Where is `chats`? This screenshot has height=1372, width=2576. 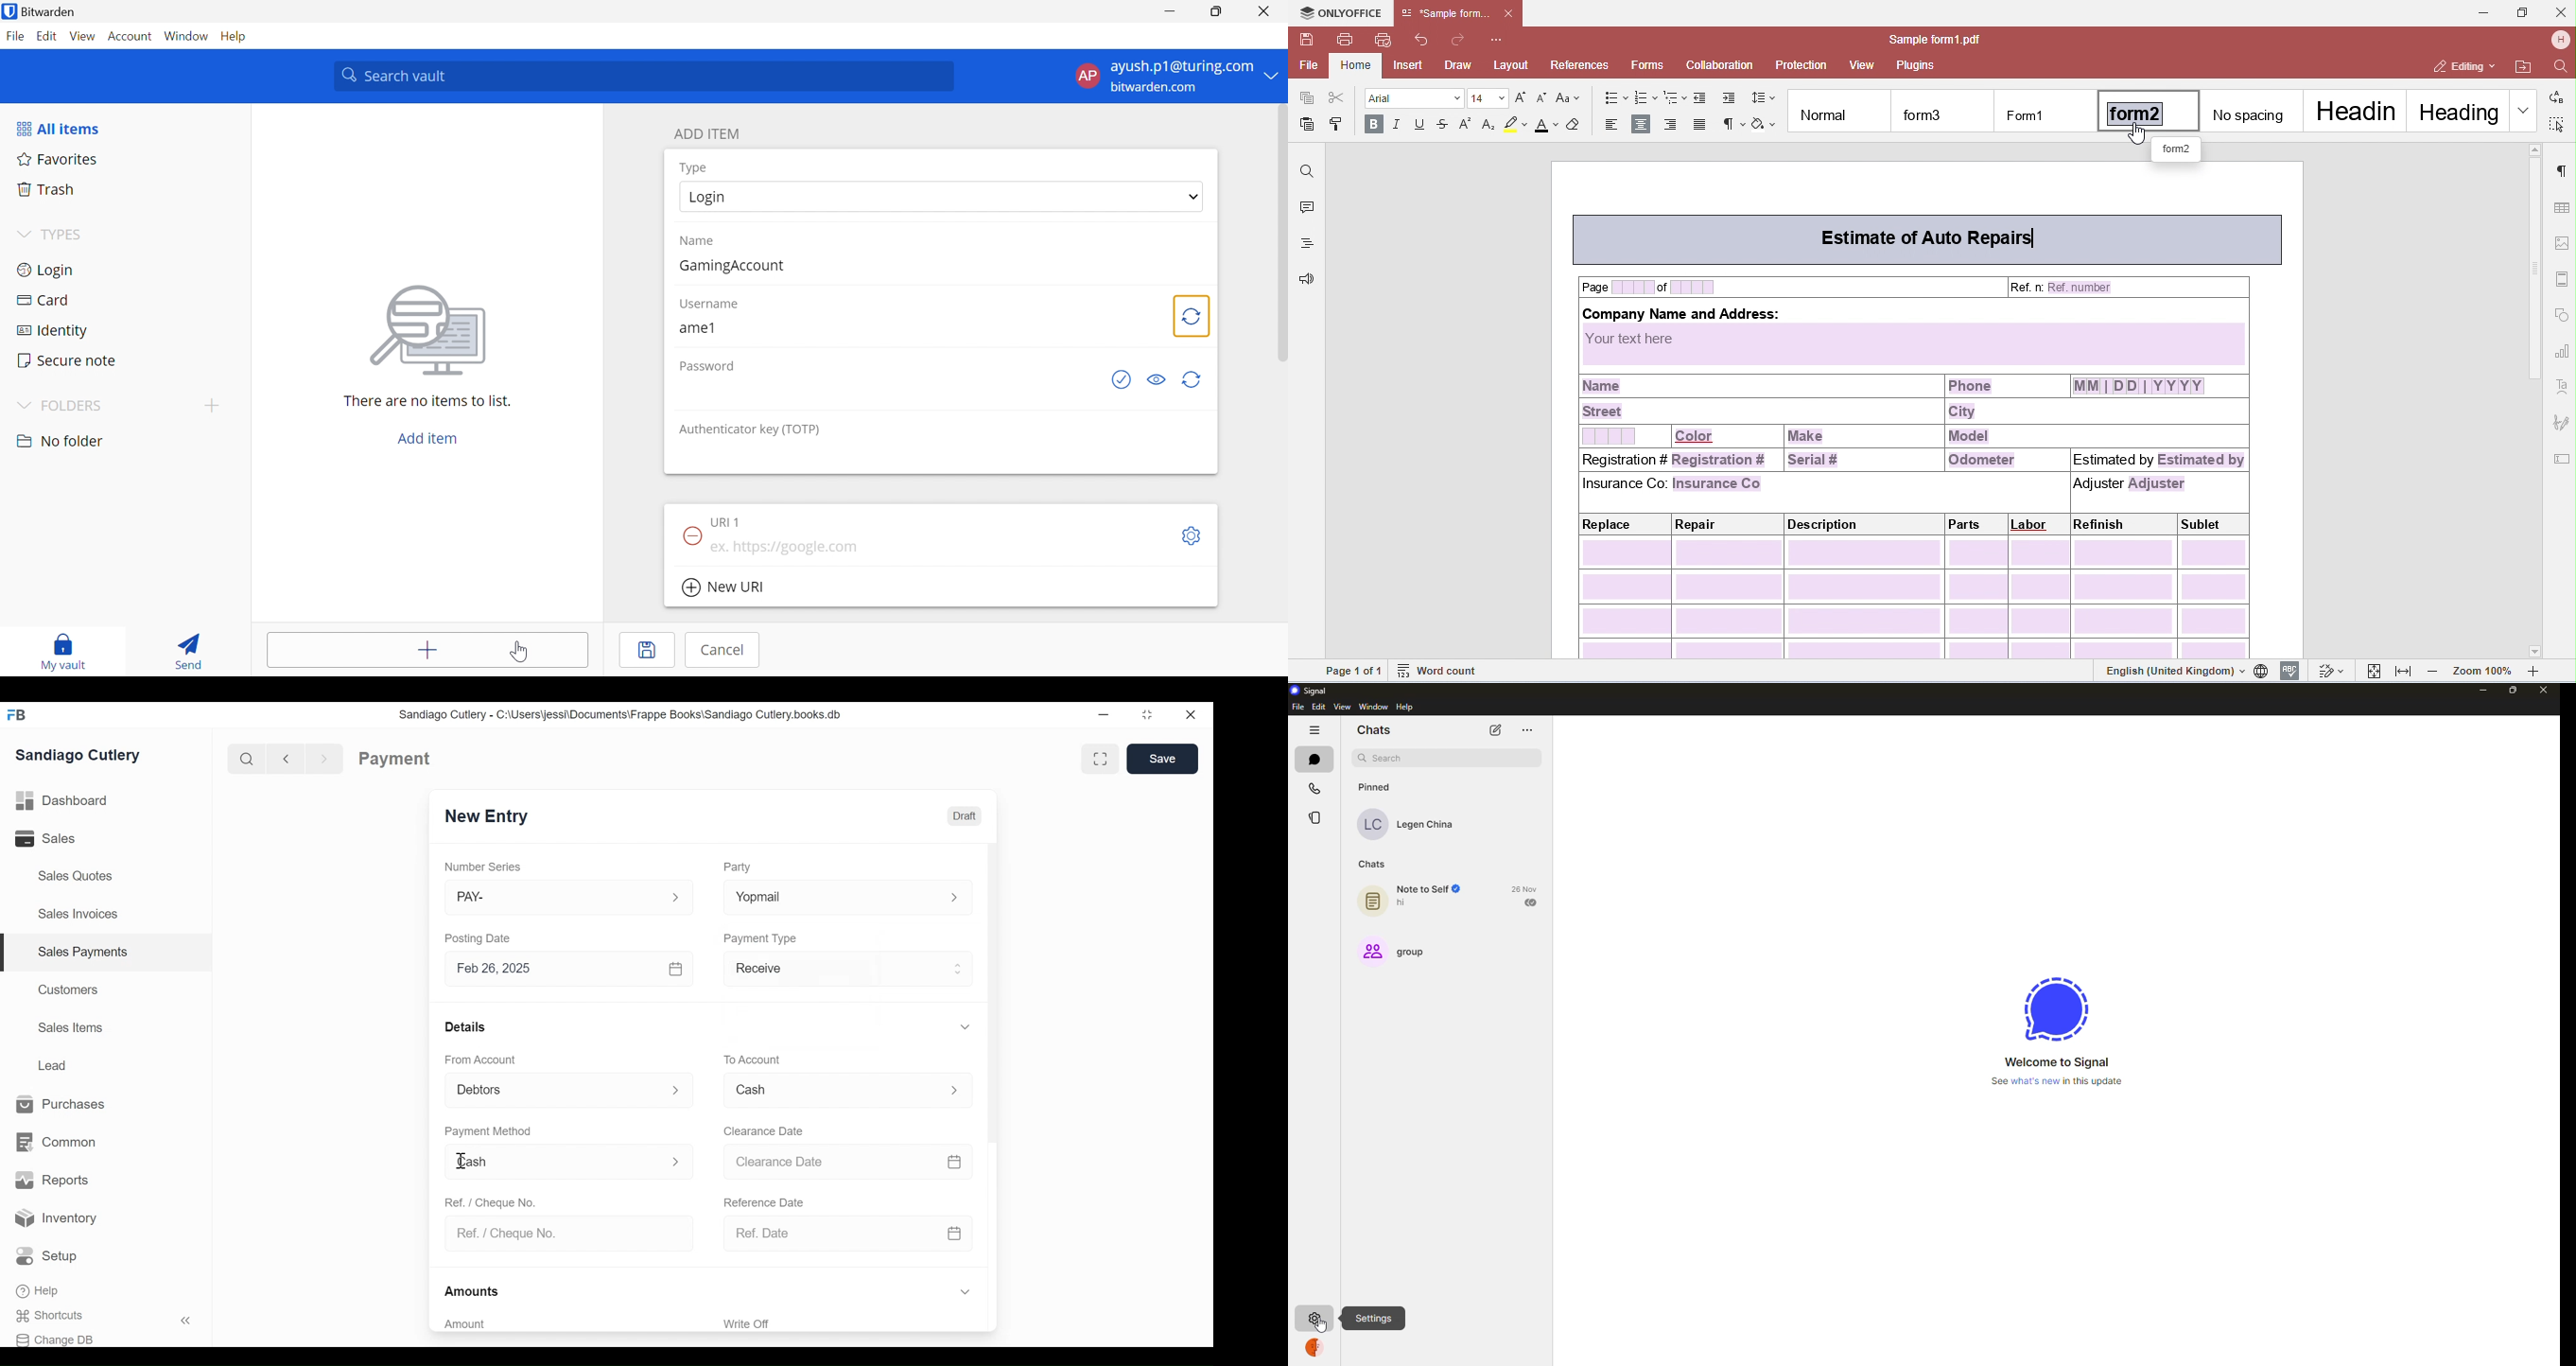 chats is located at coordinates (1377, 731).